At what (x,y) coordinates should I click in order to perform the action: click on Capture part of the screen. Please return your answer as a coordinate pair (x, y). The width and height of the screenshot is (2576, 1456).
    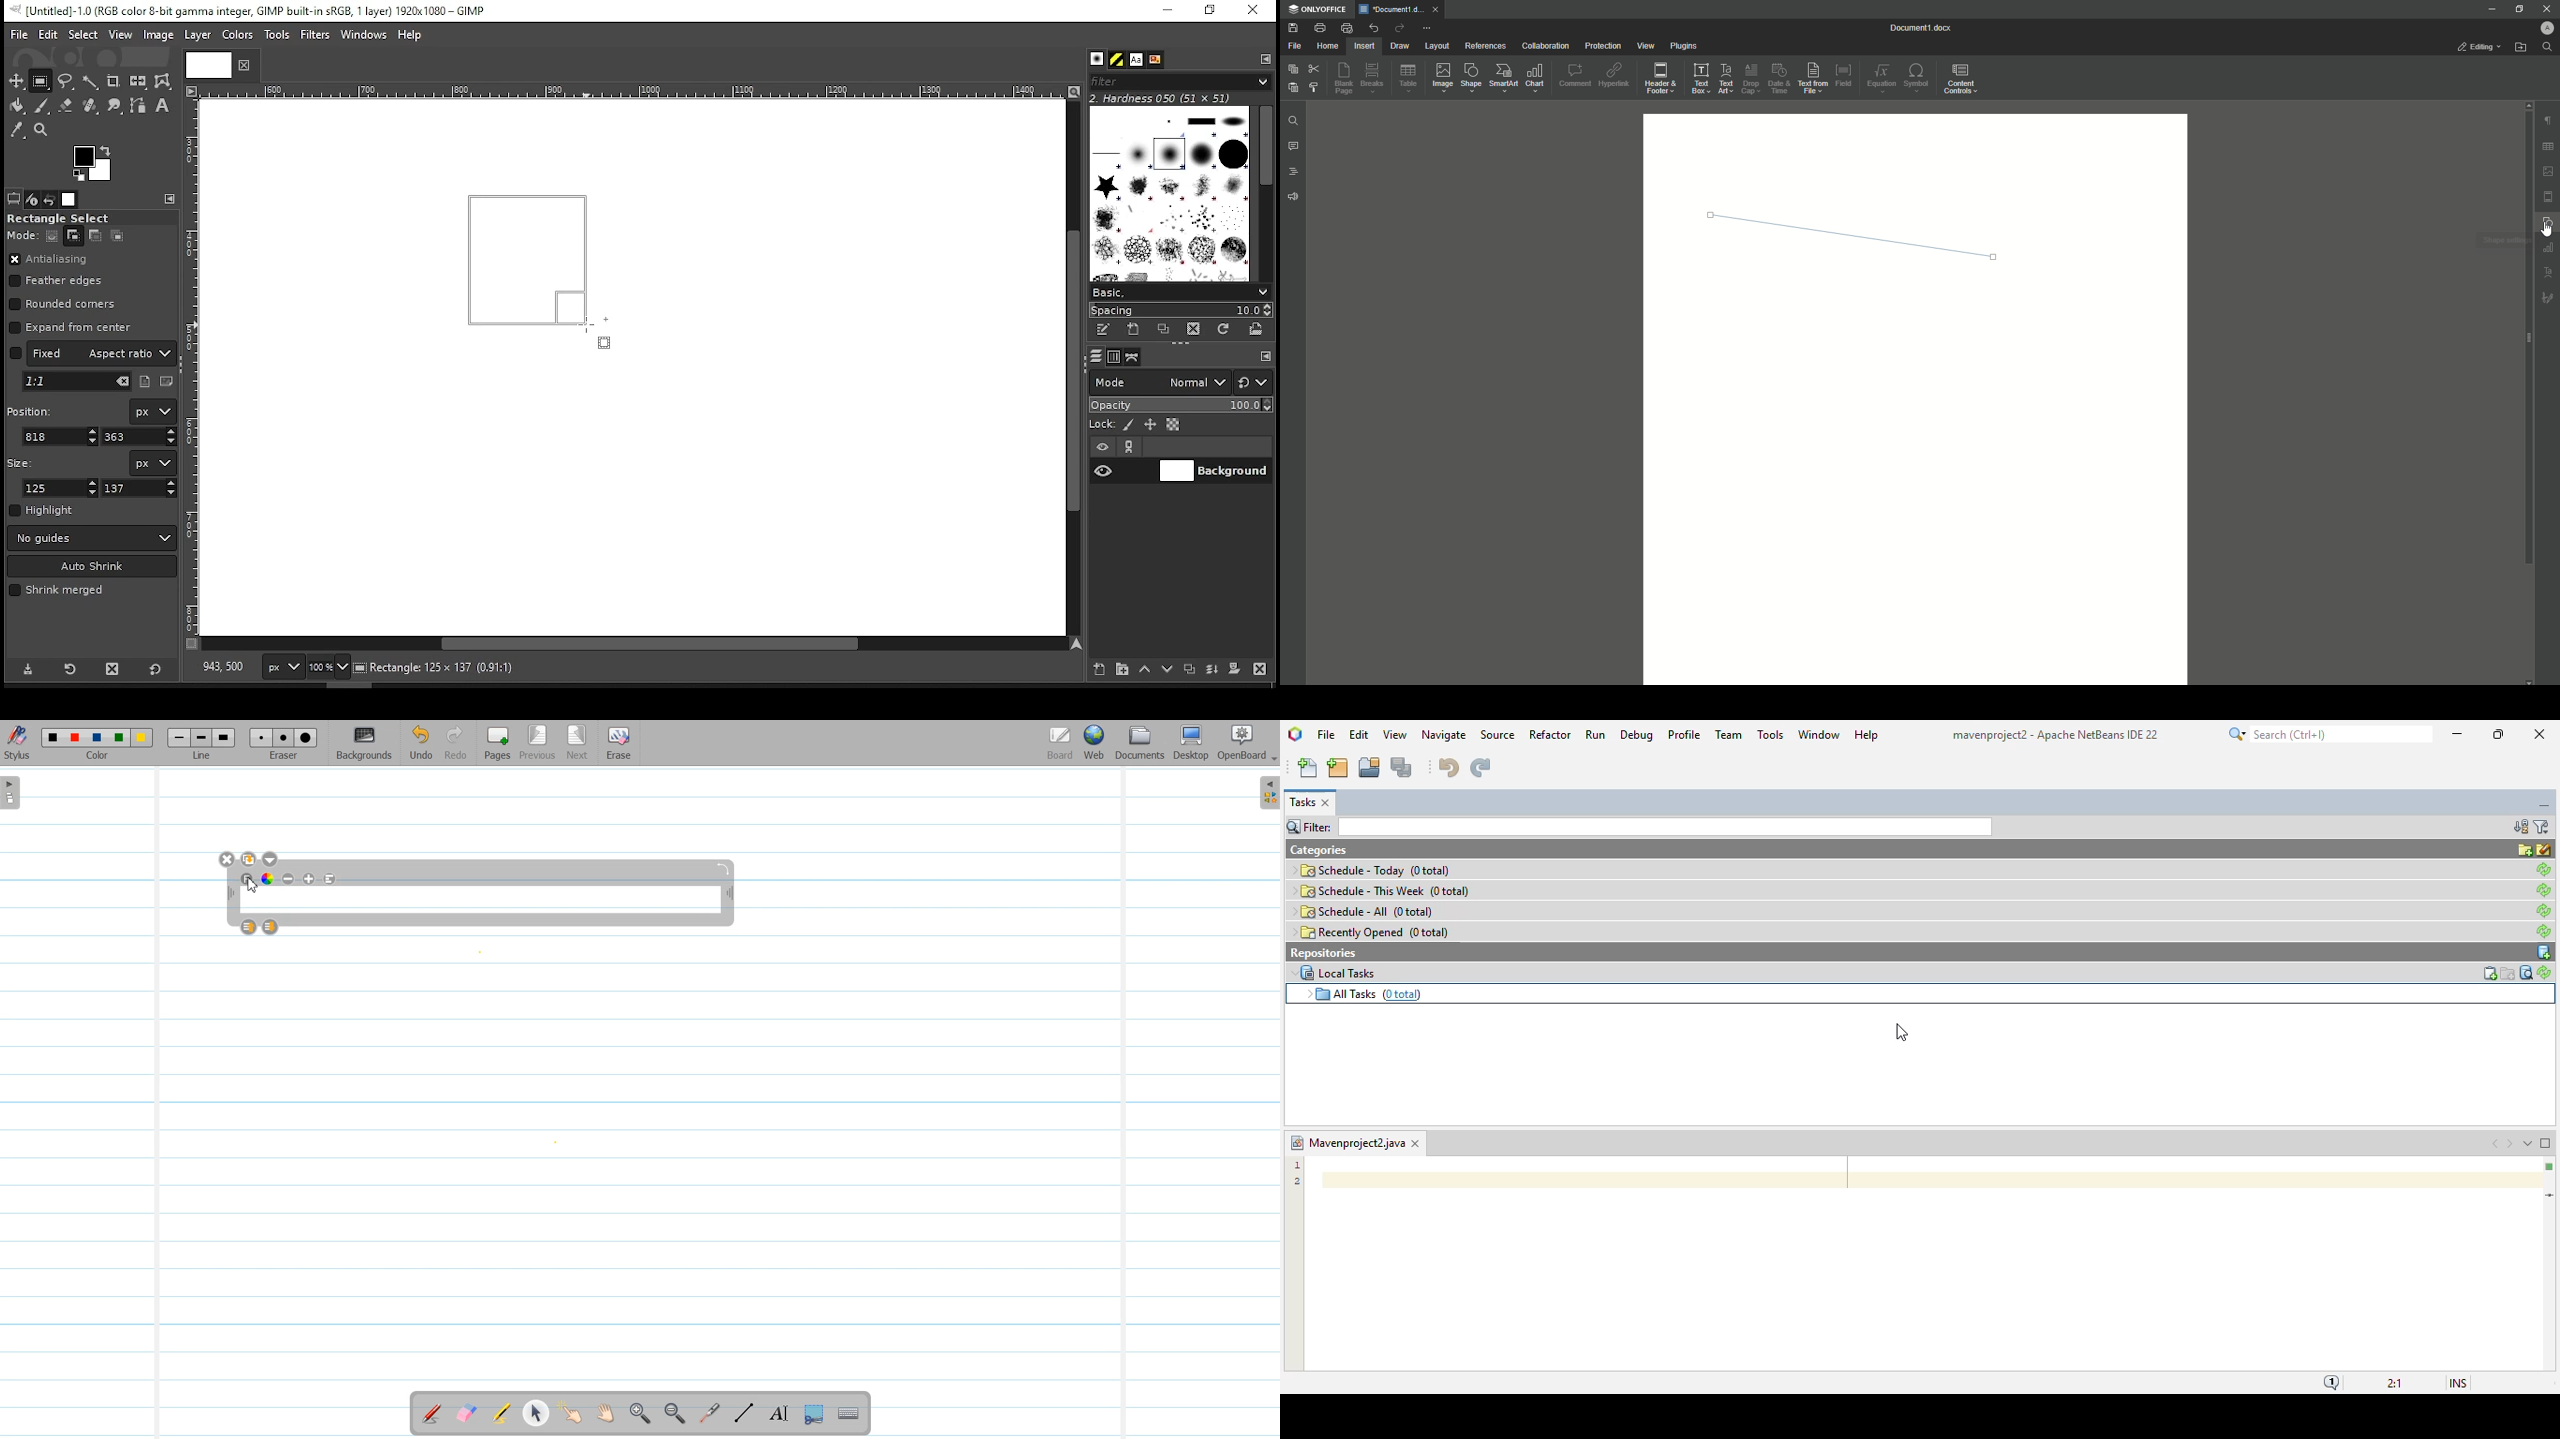
    Looking at the image, I should click on (812, 1415).